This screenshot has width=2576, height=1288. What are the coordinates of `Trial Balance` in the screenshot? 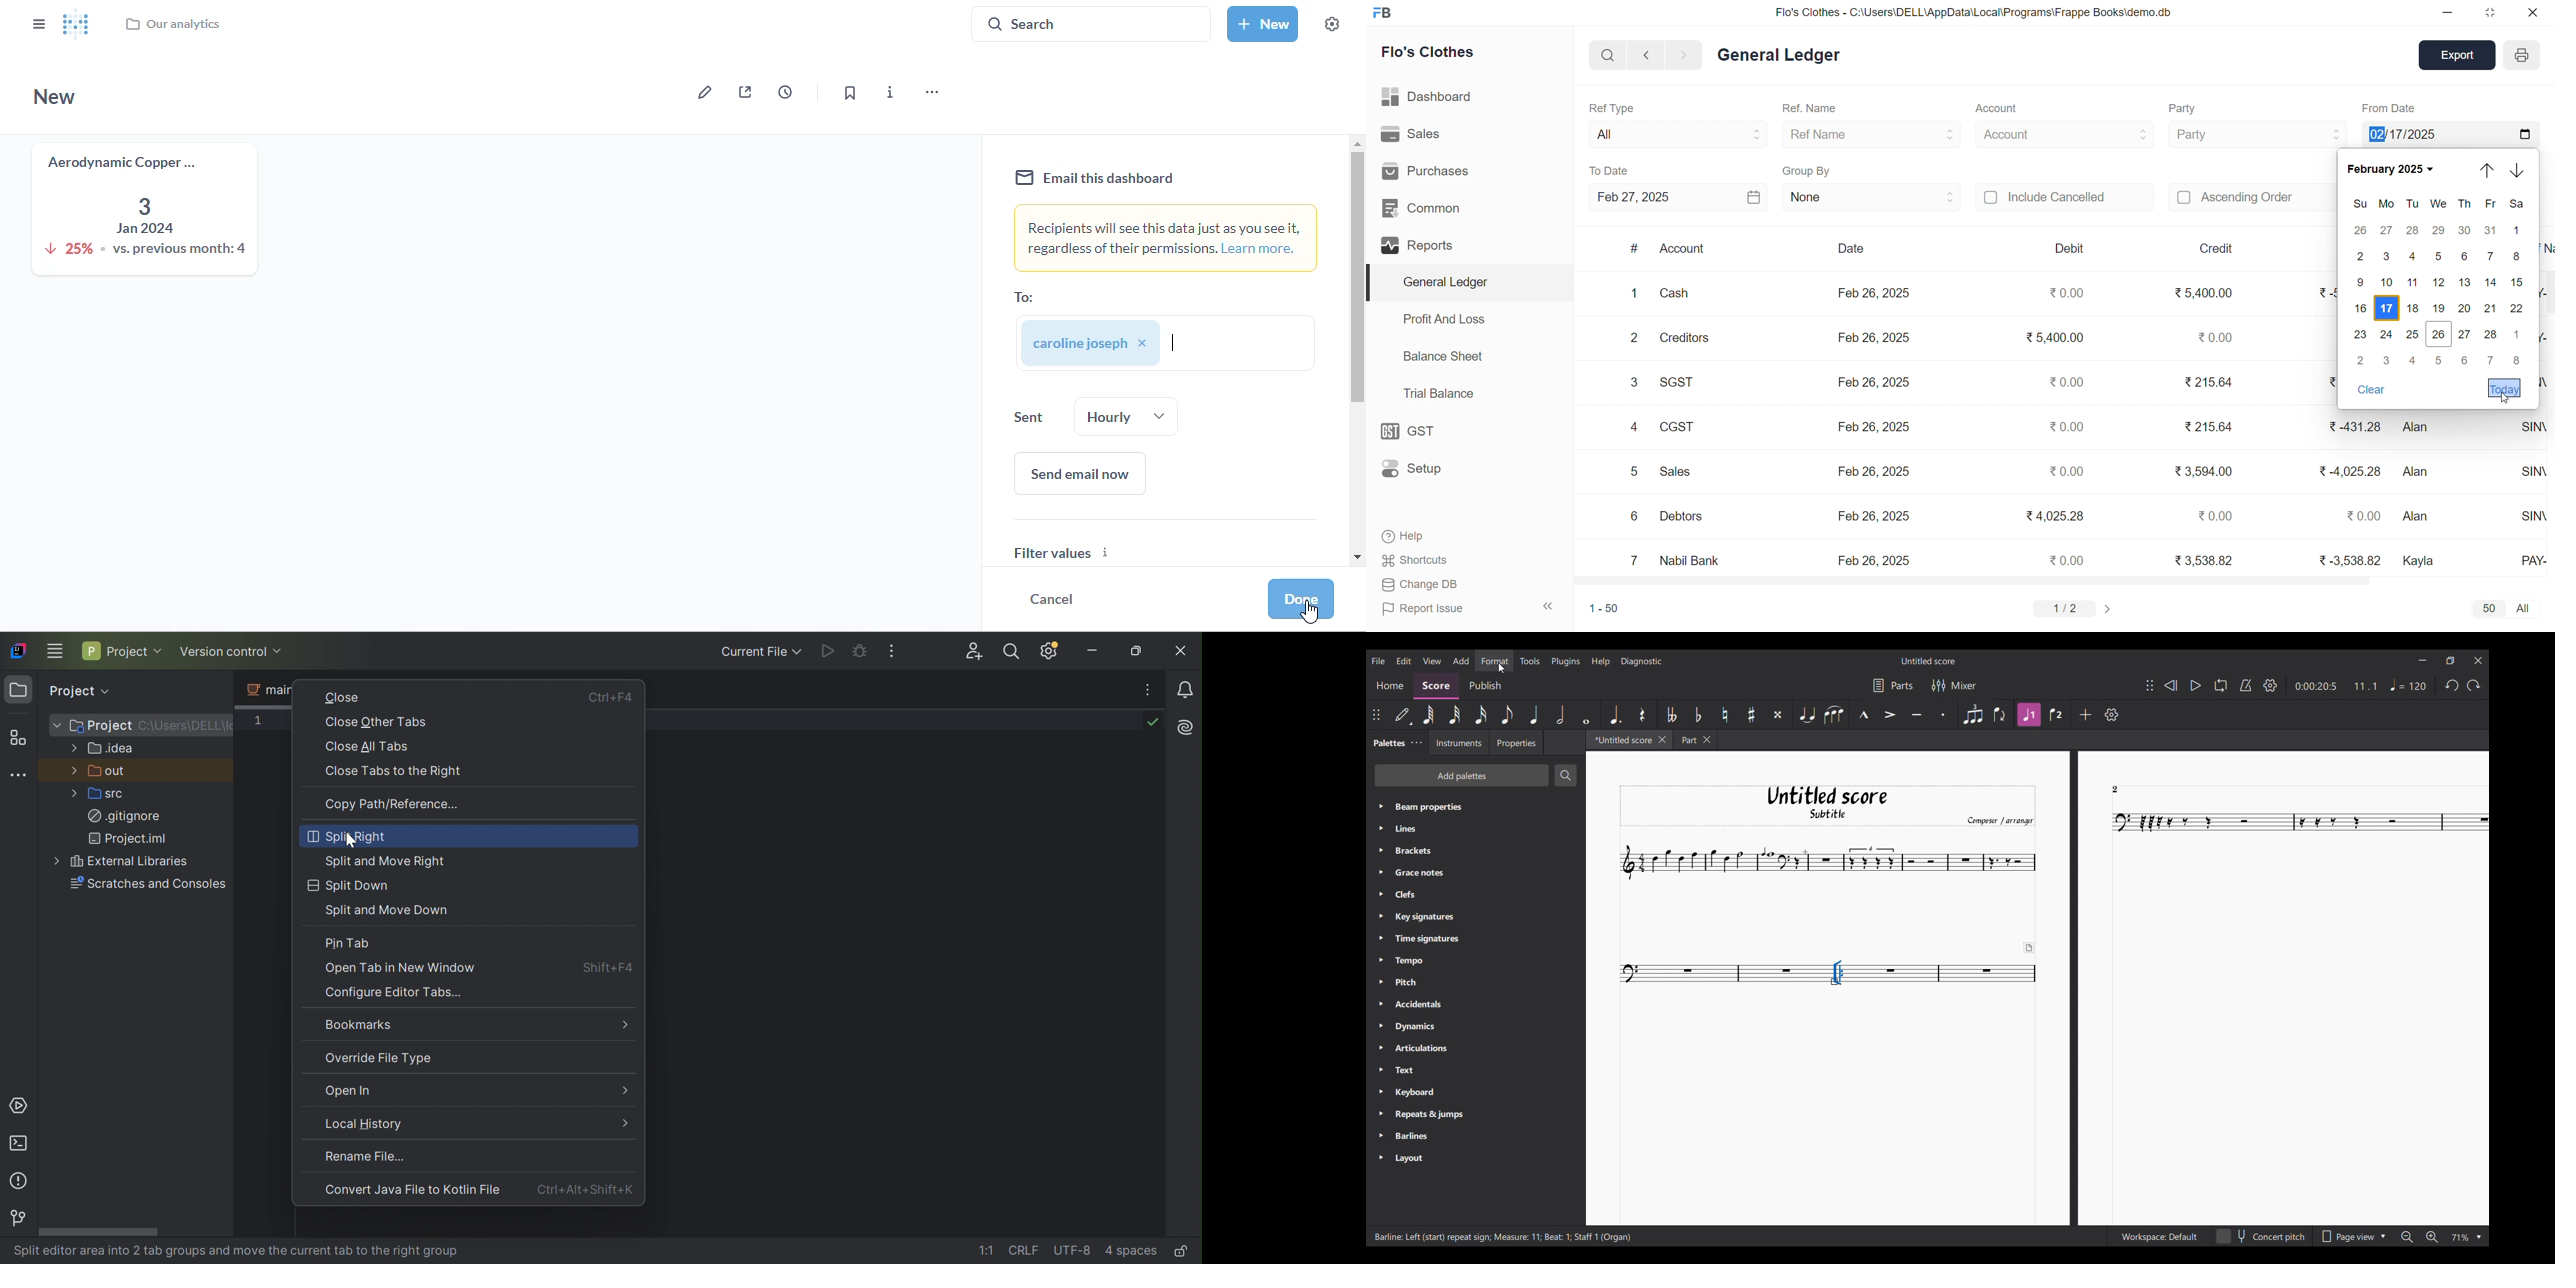 It's located at (1440, 394).